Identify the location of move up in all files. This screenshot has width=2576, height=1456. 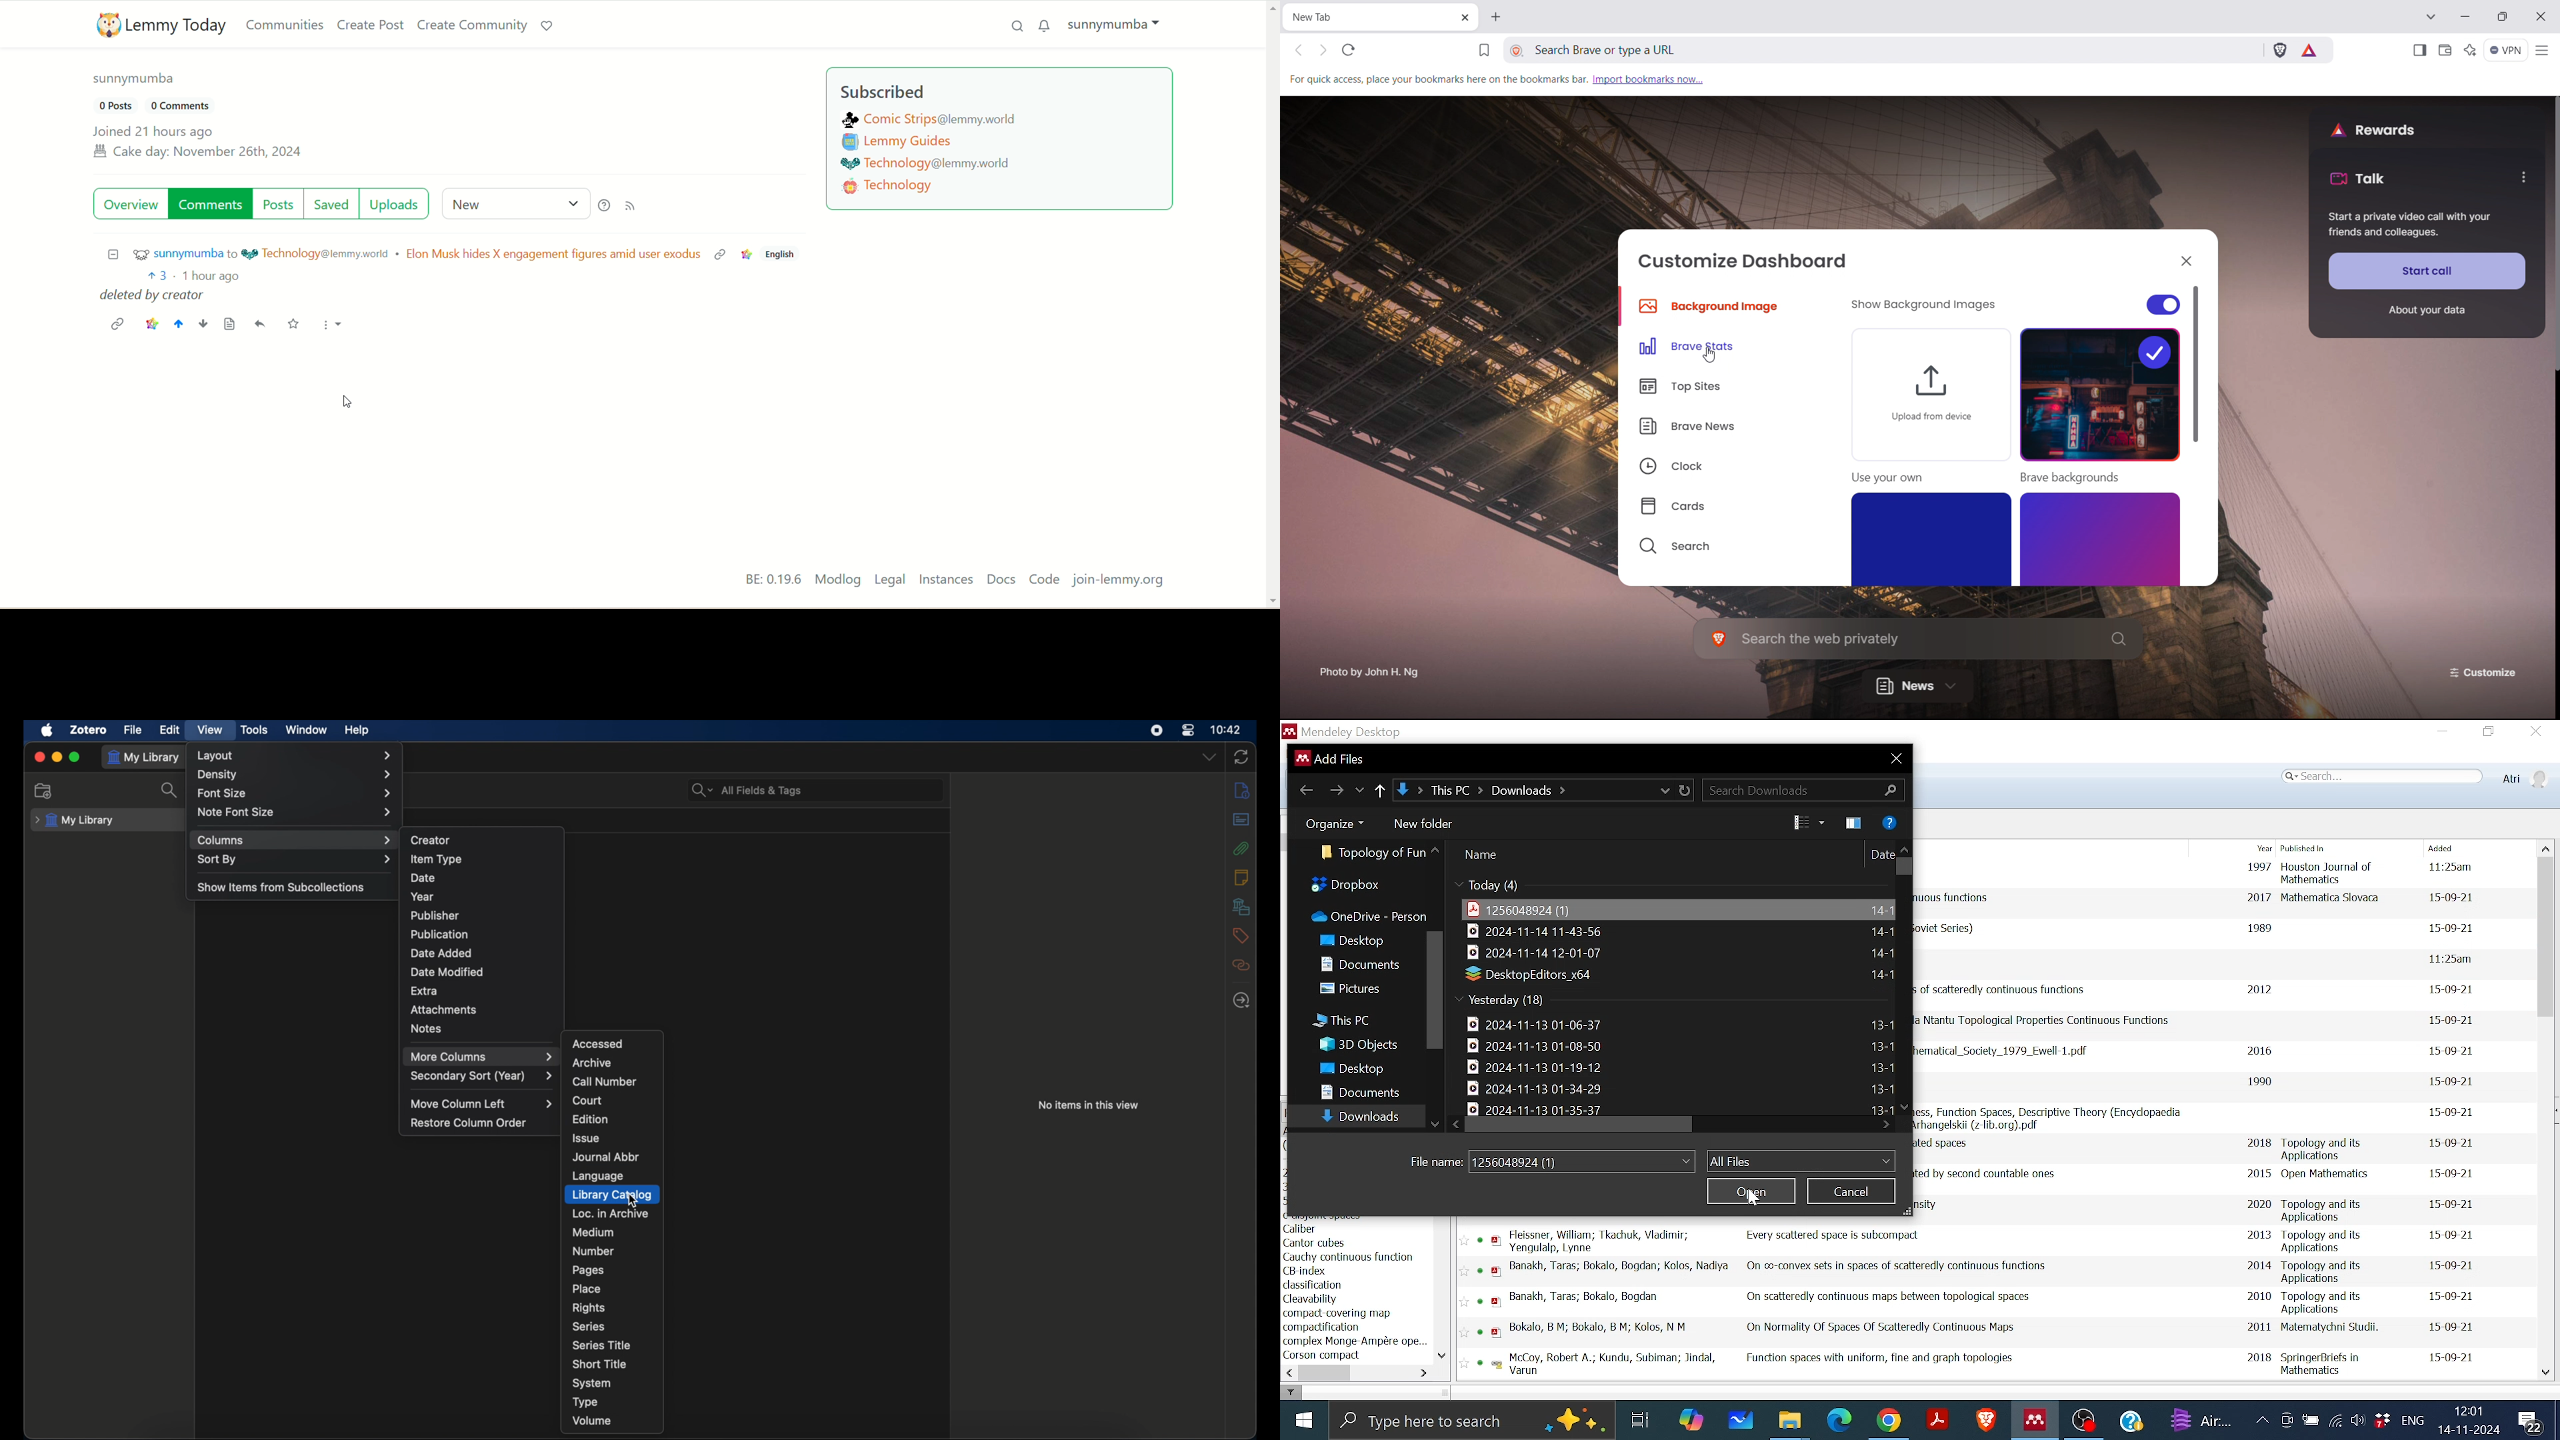
(1906, 847).